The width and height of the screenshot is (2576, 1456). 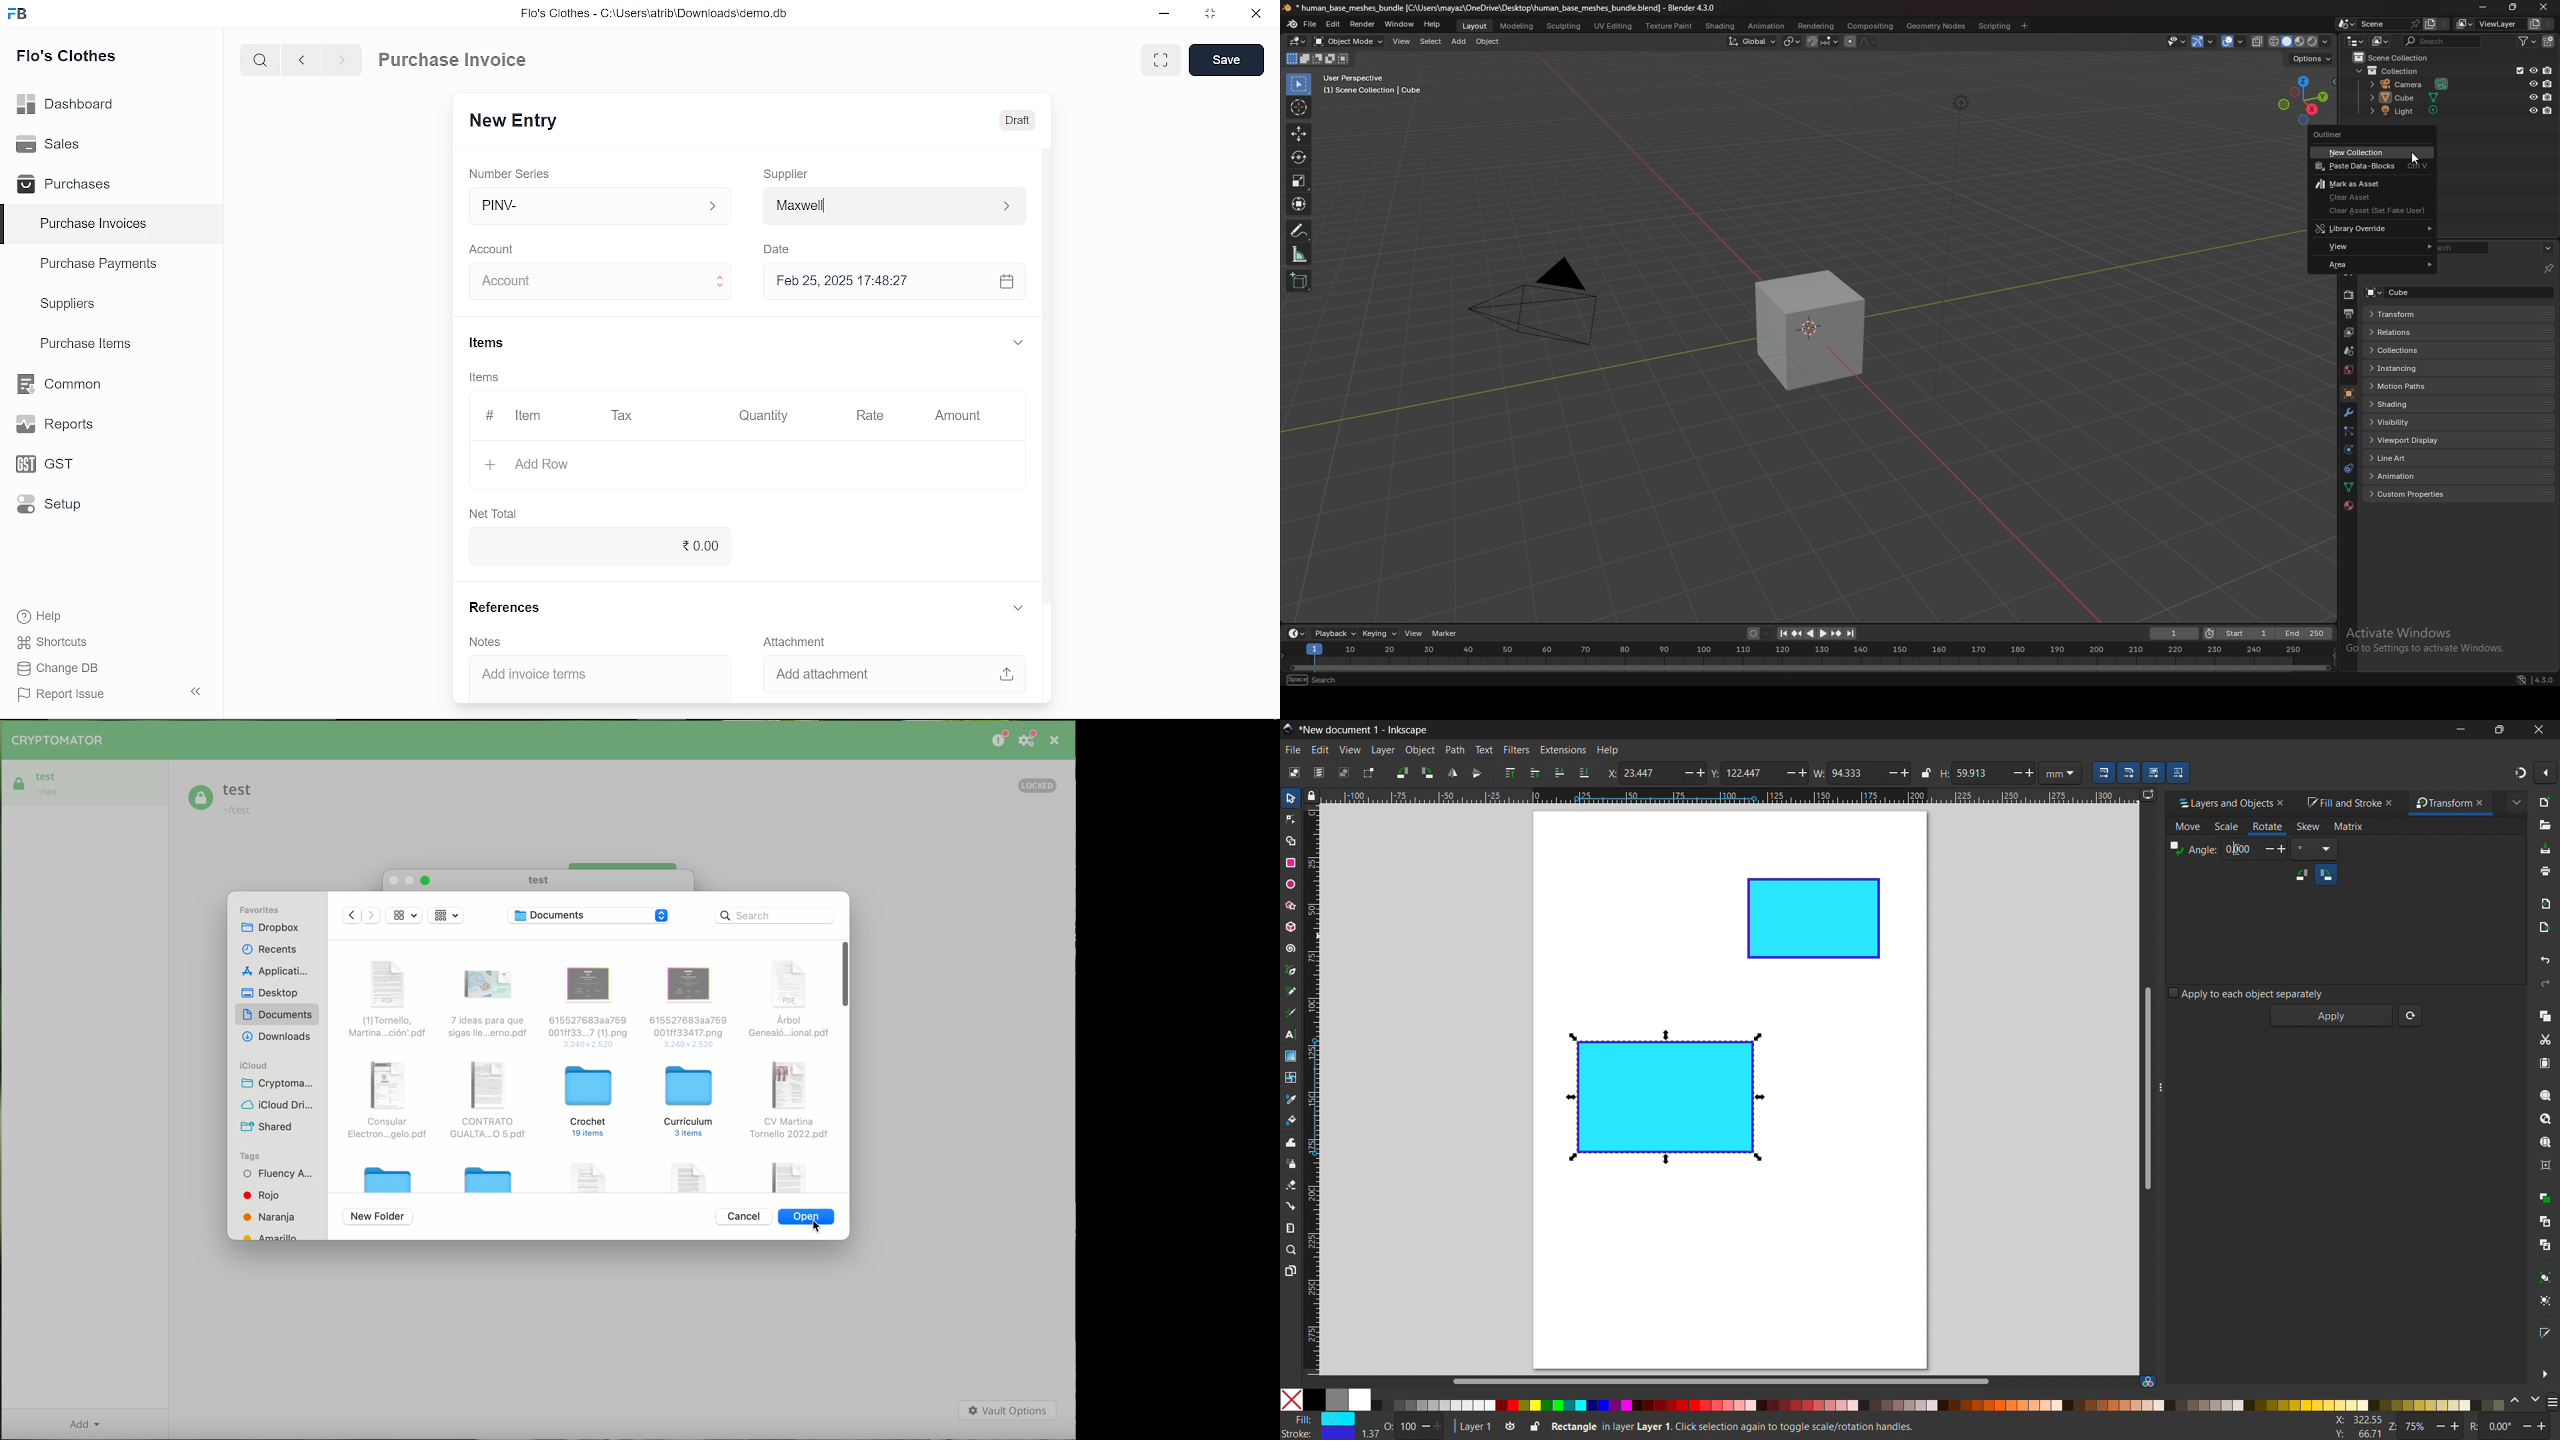 I want to click on Suppliers, so click(x=68, y=304).